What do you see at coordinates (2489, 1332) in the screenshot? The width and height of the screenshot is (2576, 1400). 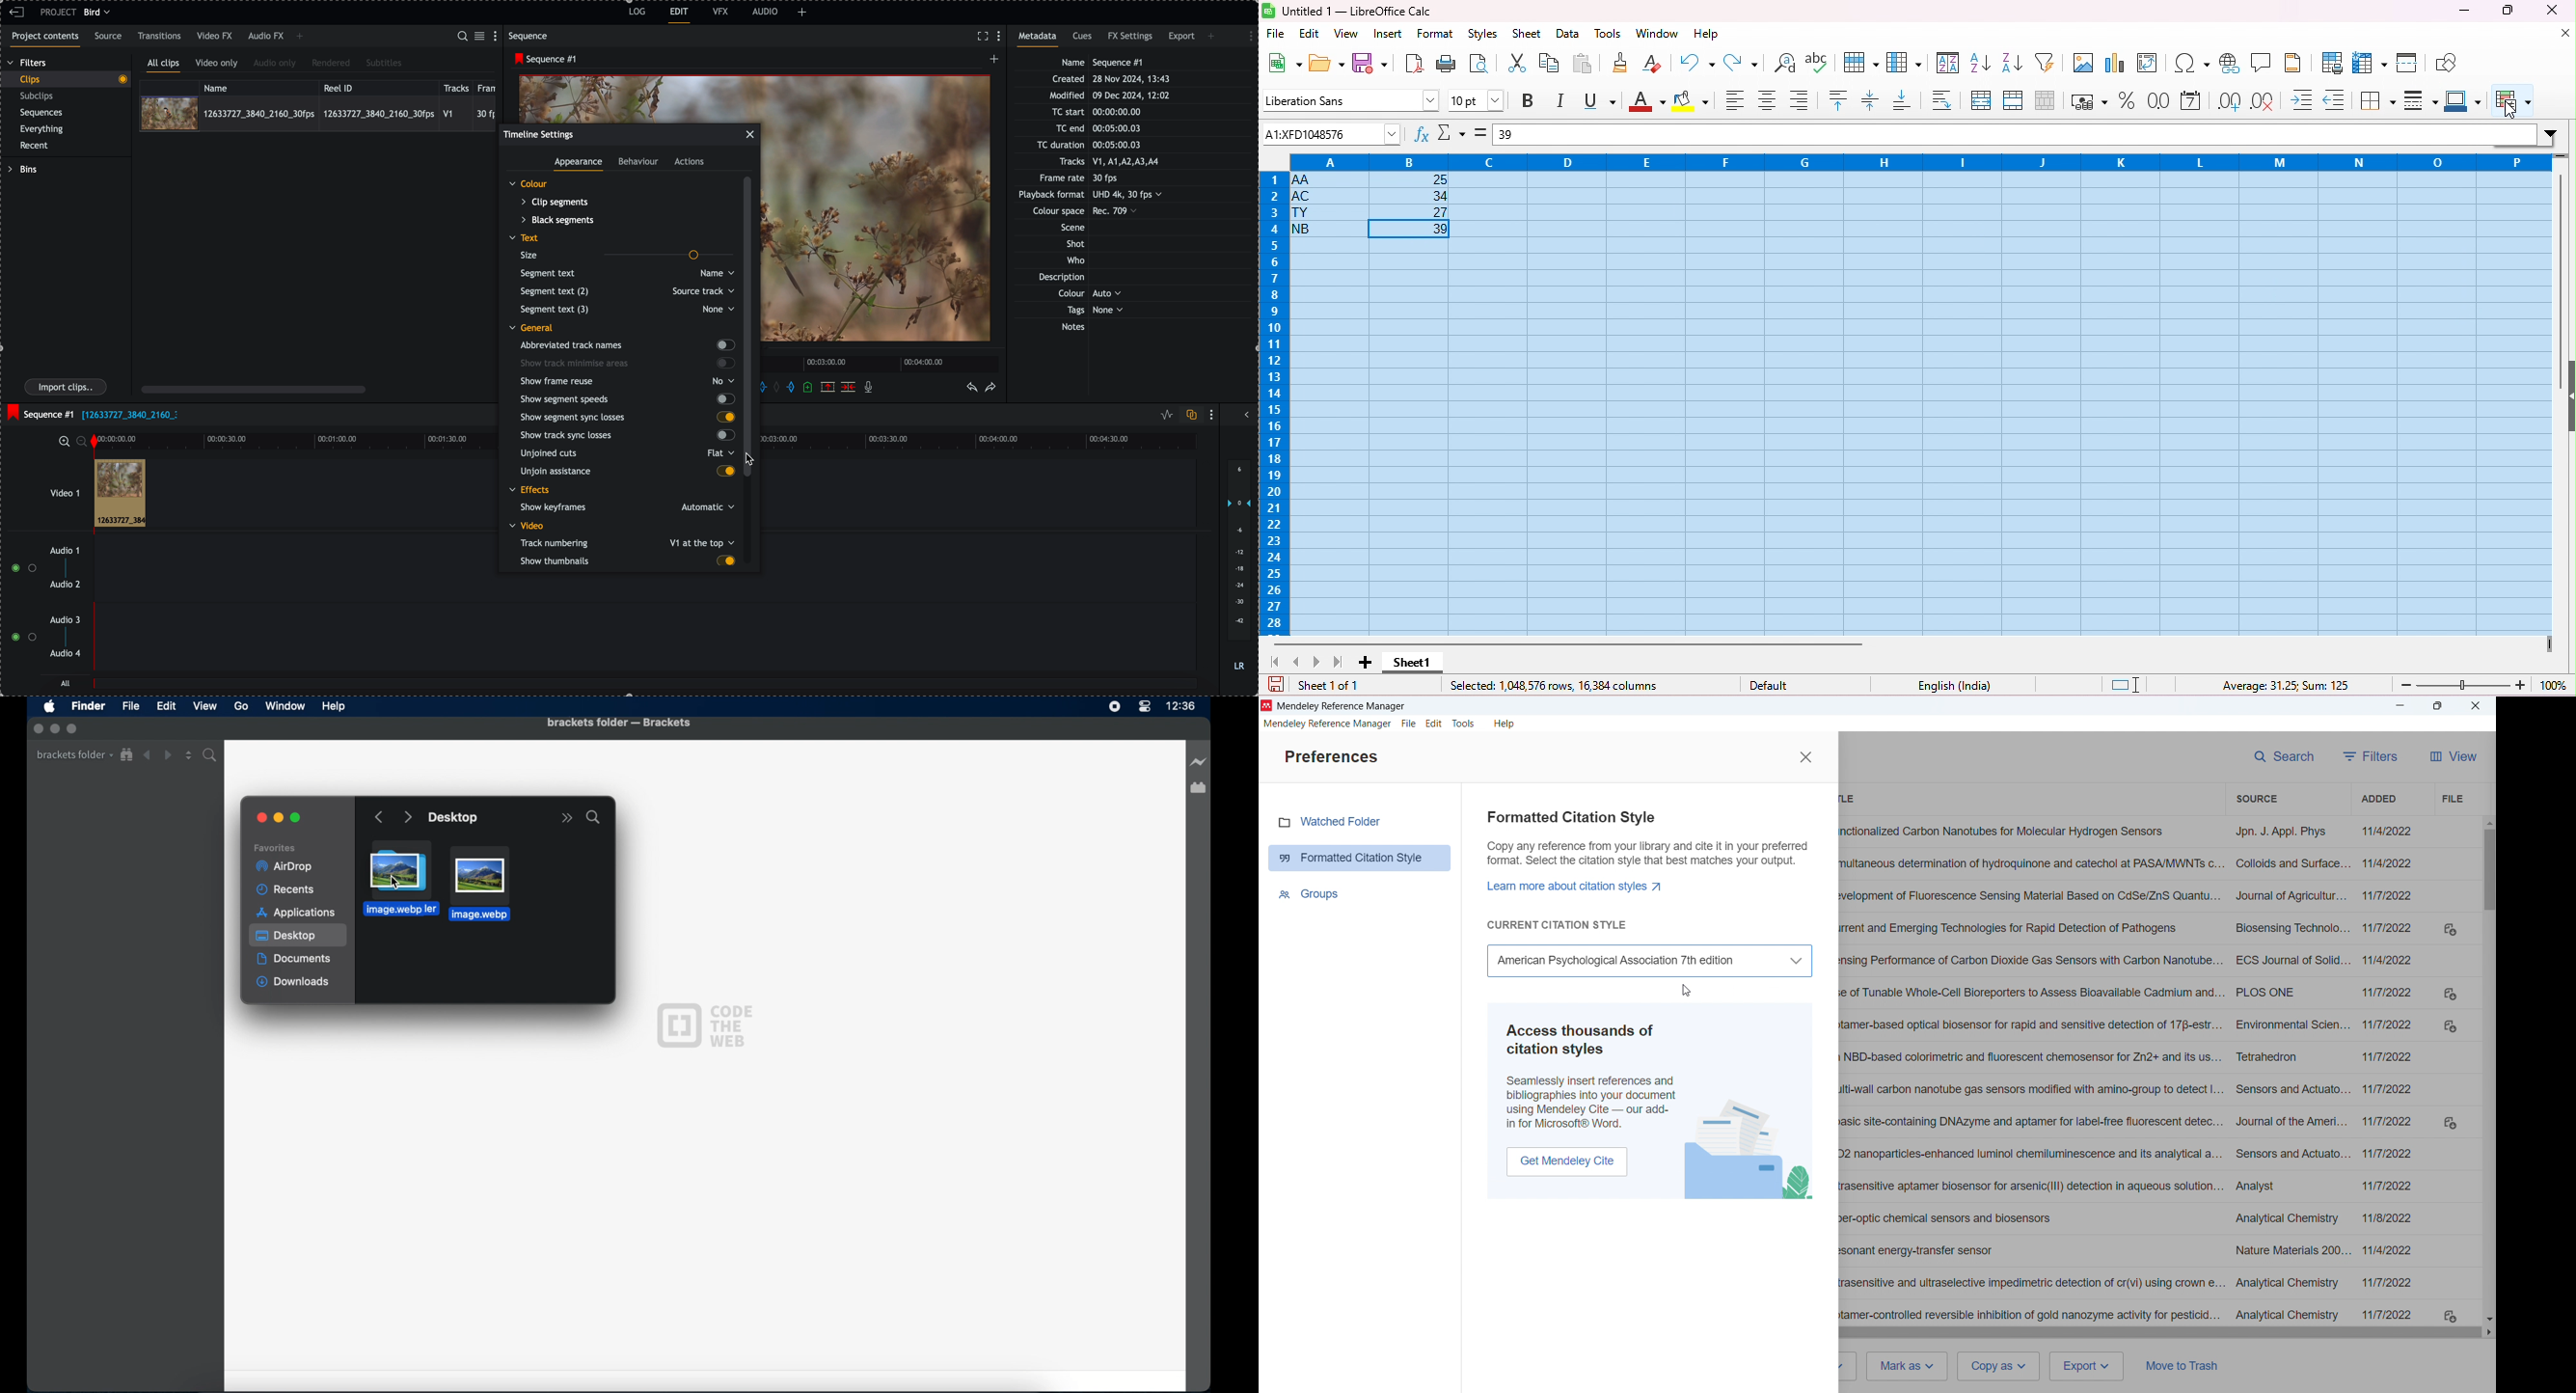 I see `Scroll right` at bounding box center [2489, 1332].